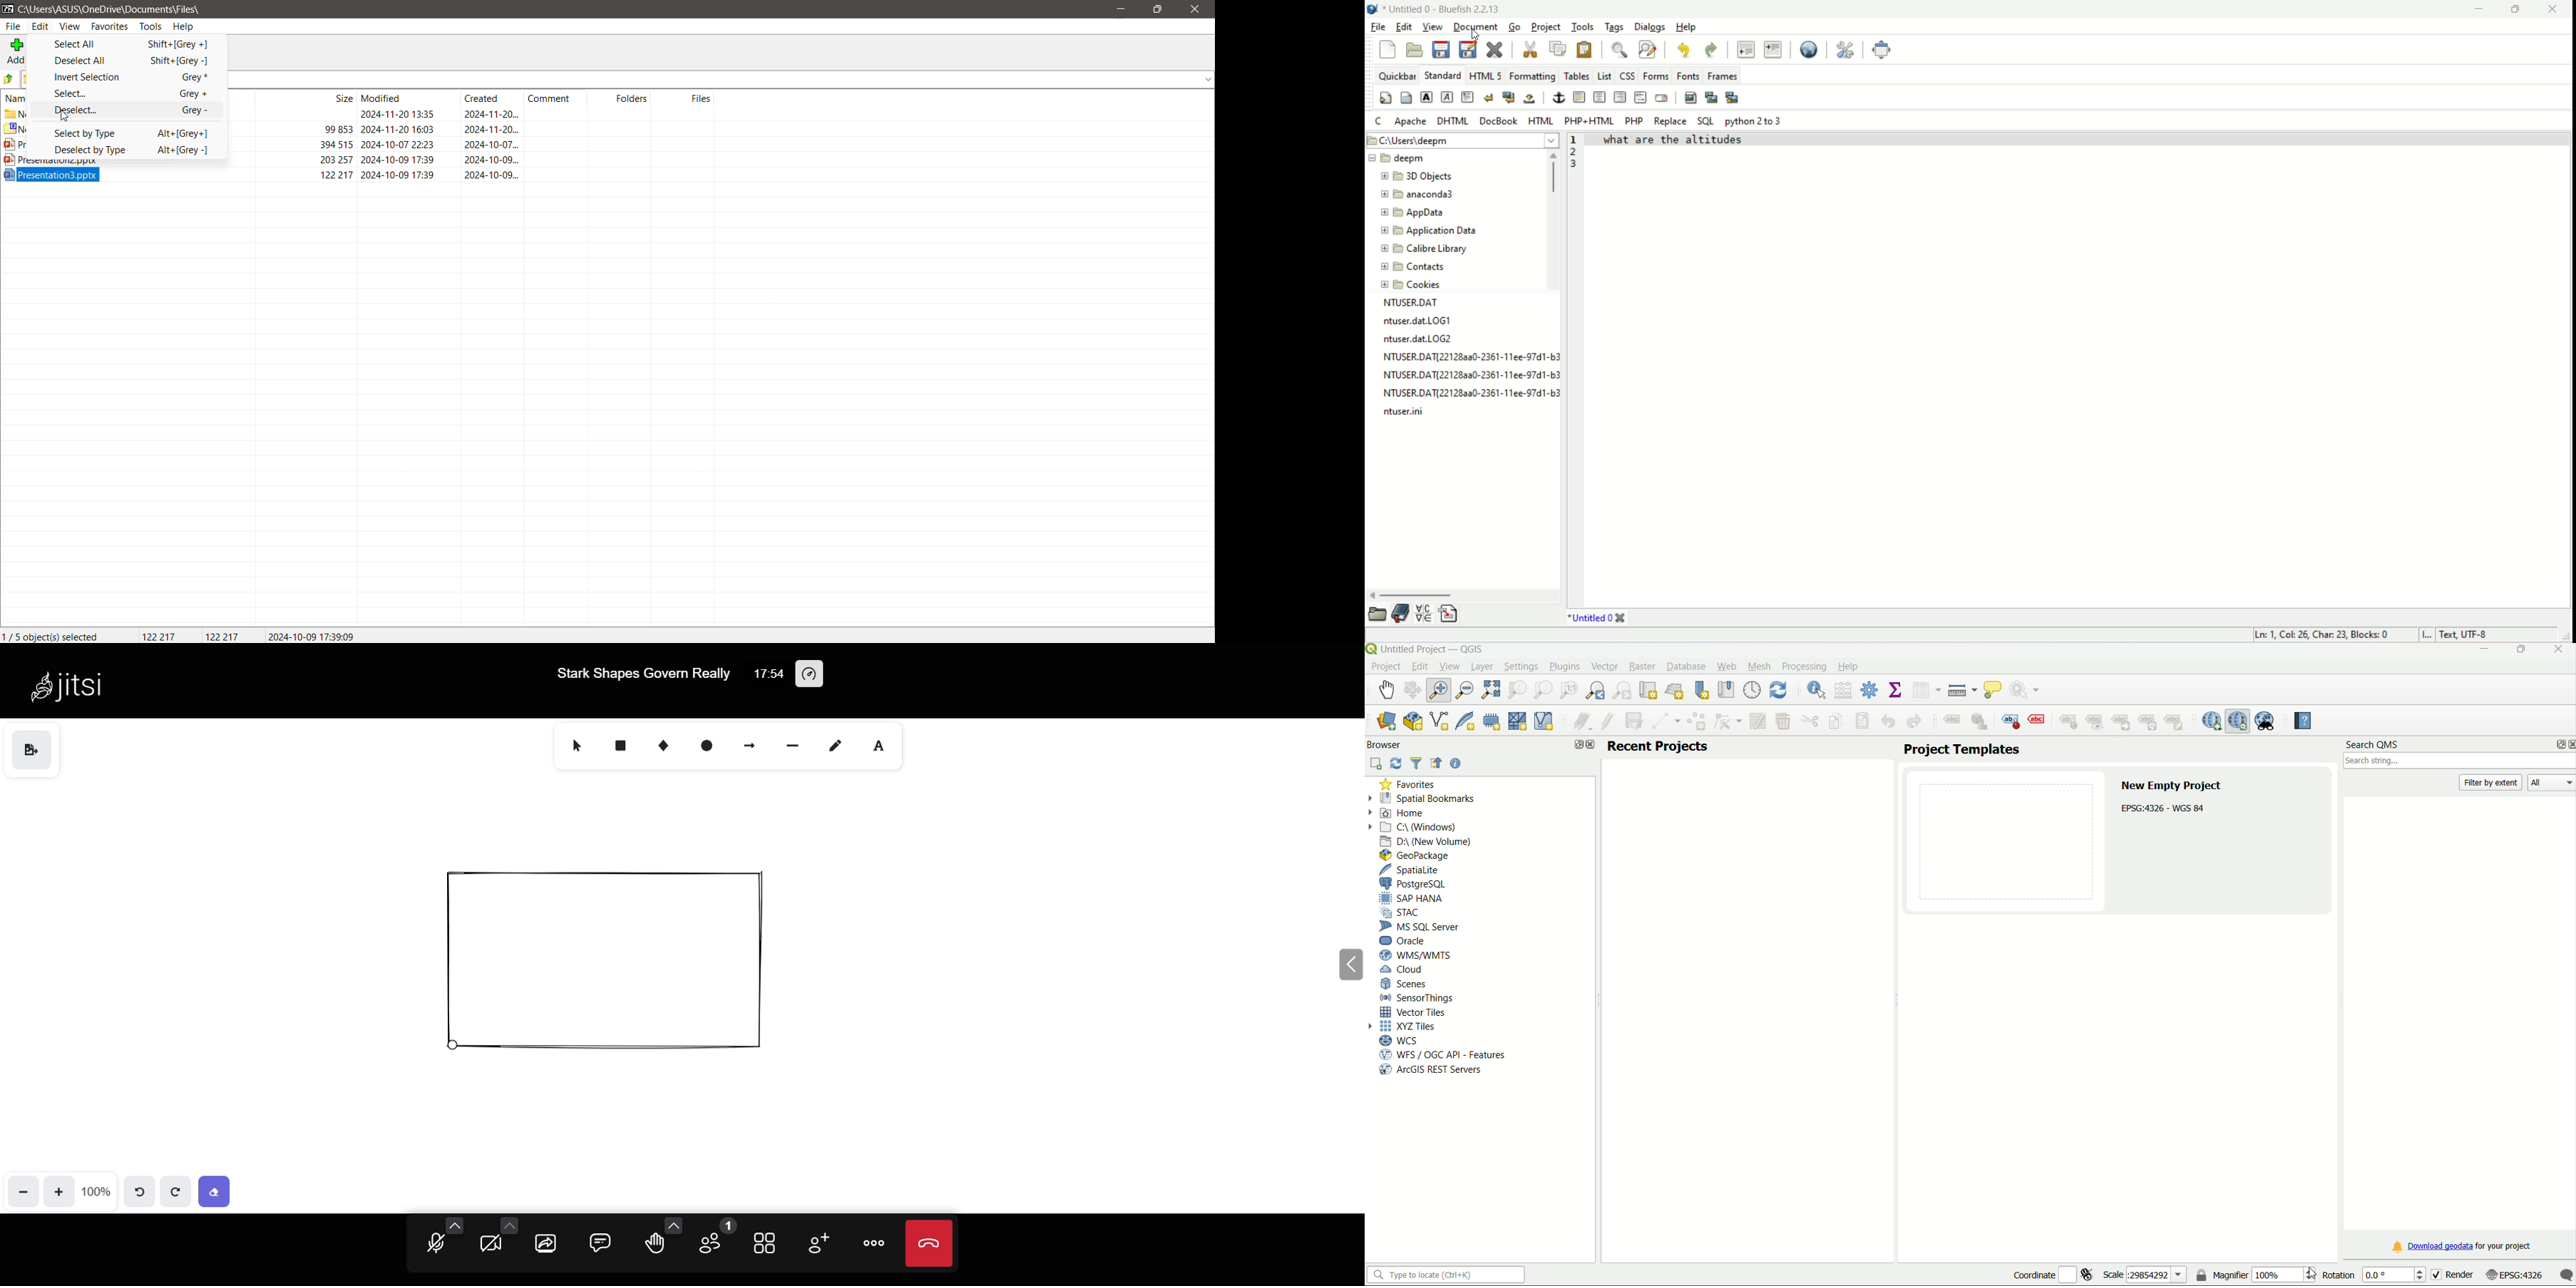  I want to click on microphone, so click(431, 1245).